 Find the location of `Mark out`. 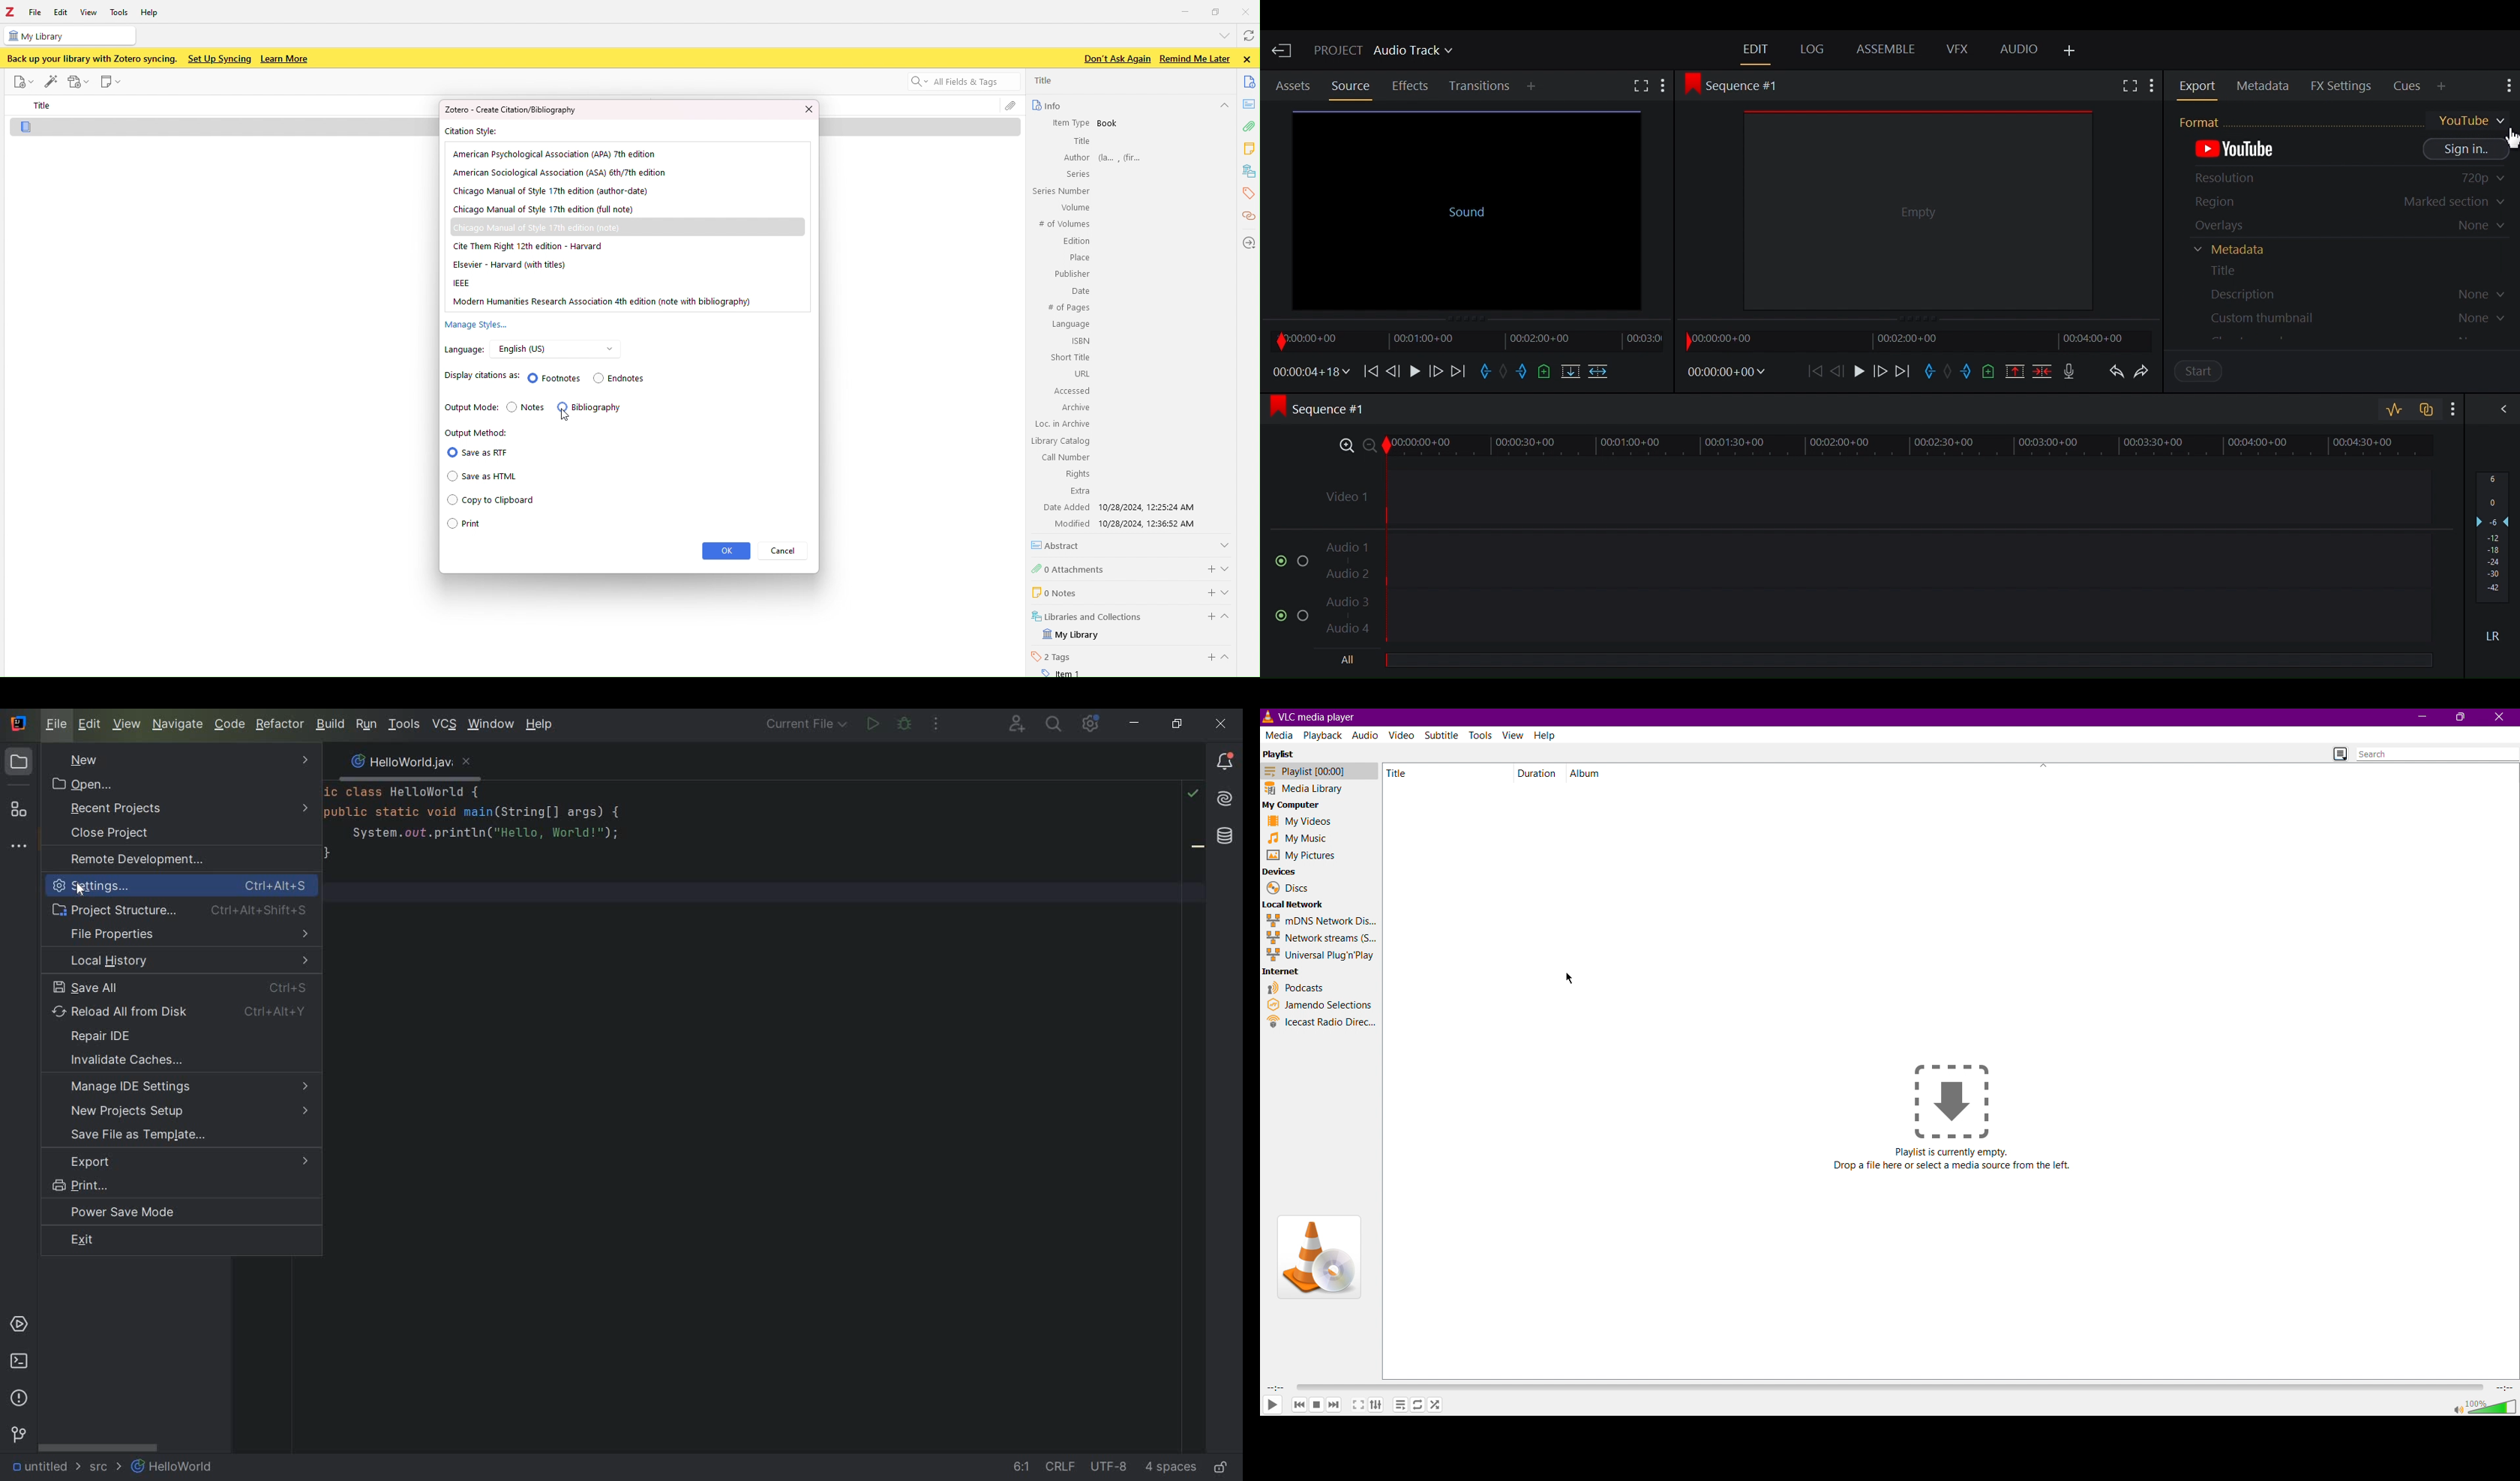

Mark out is located at coordinates (1968, 373).